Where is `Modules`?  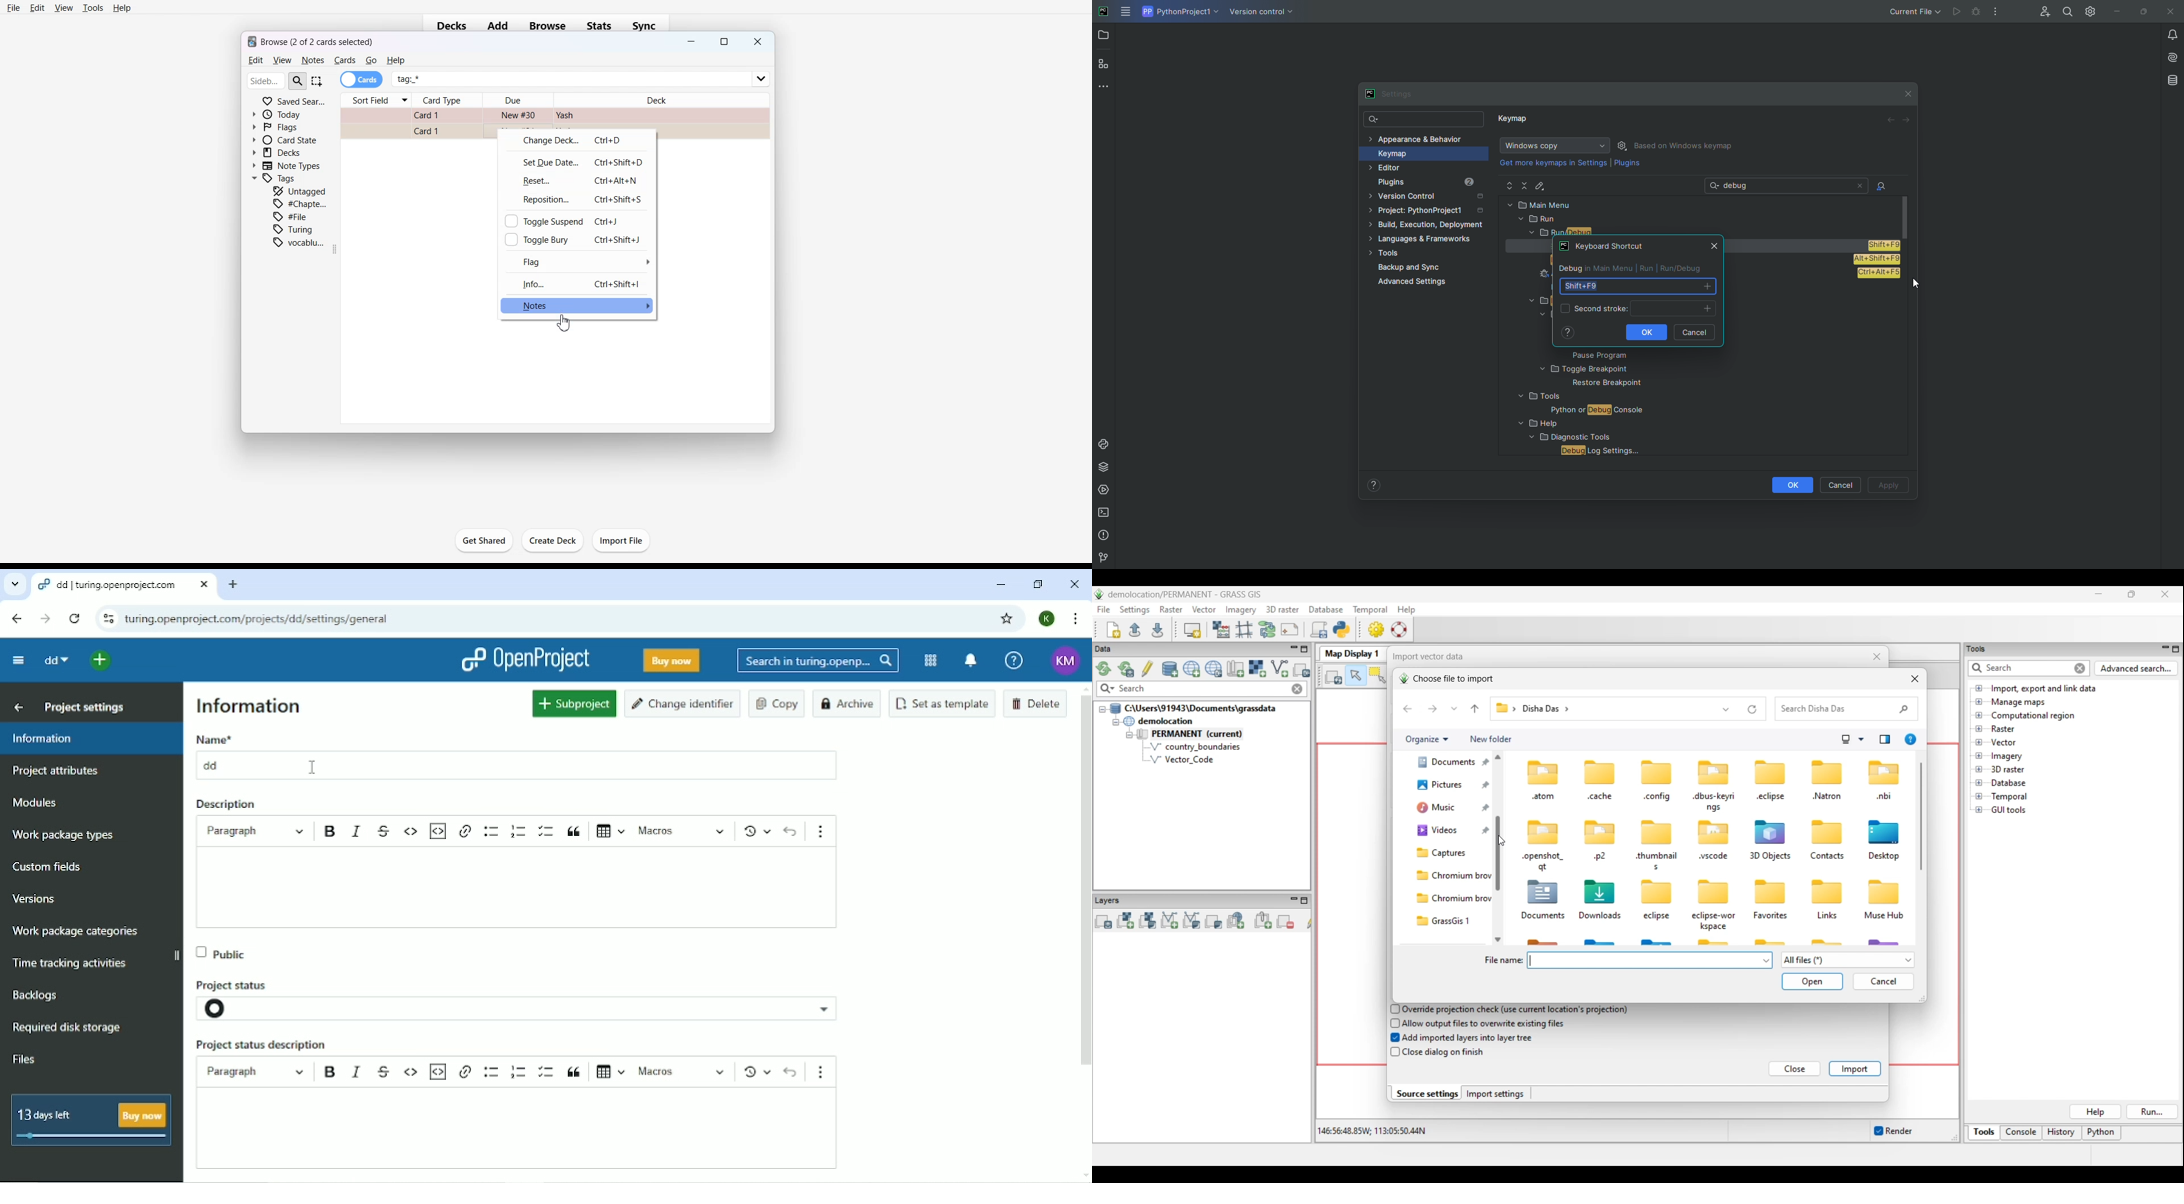
Modules is located at coordinates (33, 802).